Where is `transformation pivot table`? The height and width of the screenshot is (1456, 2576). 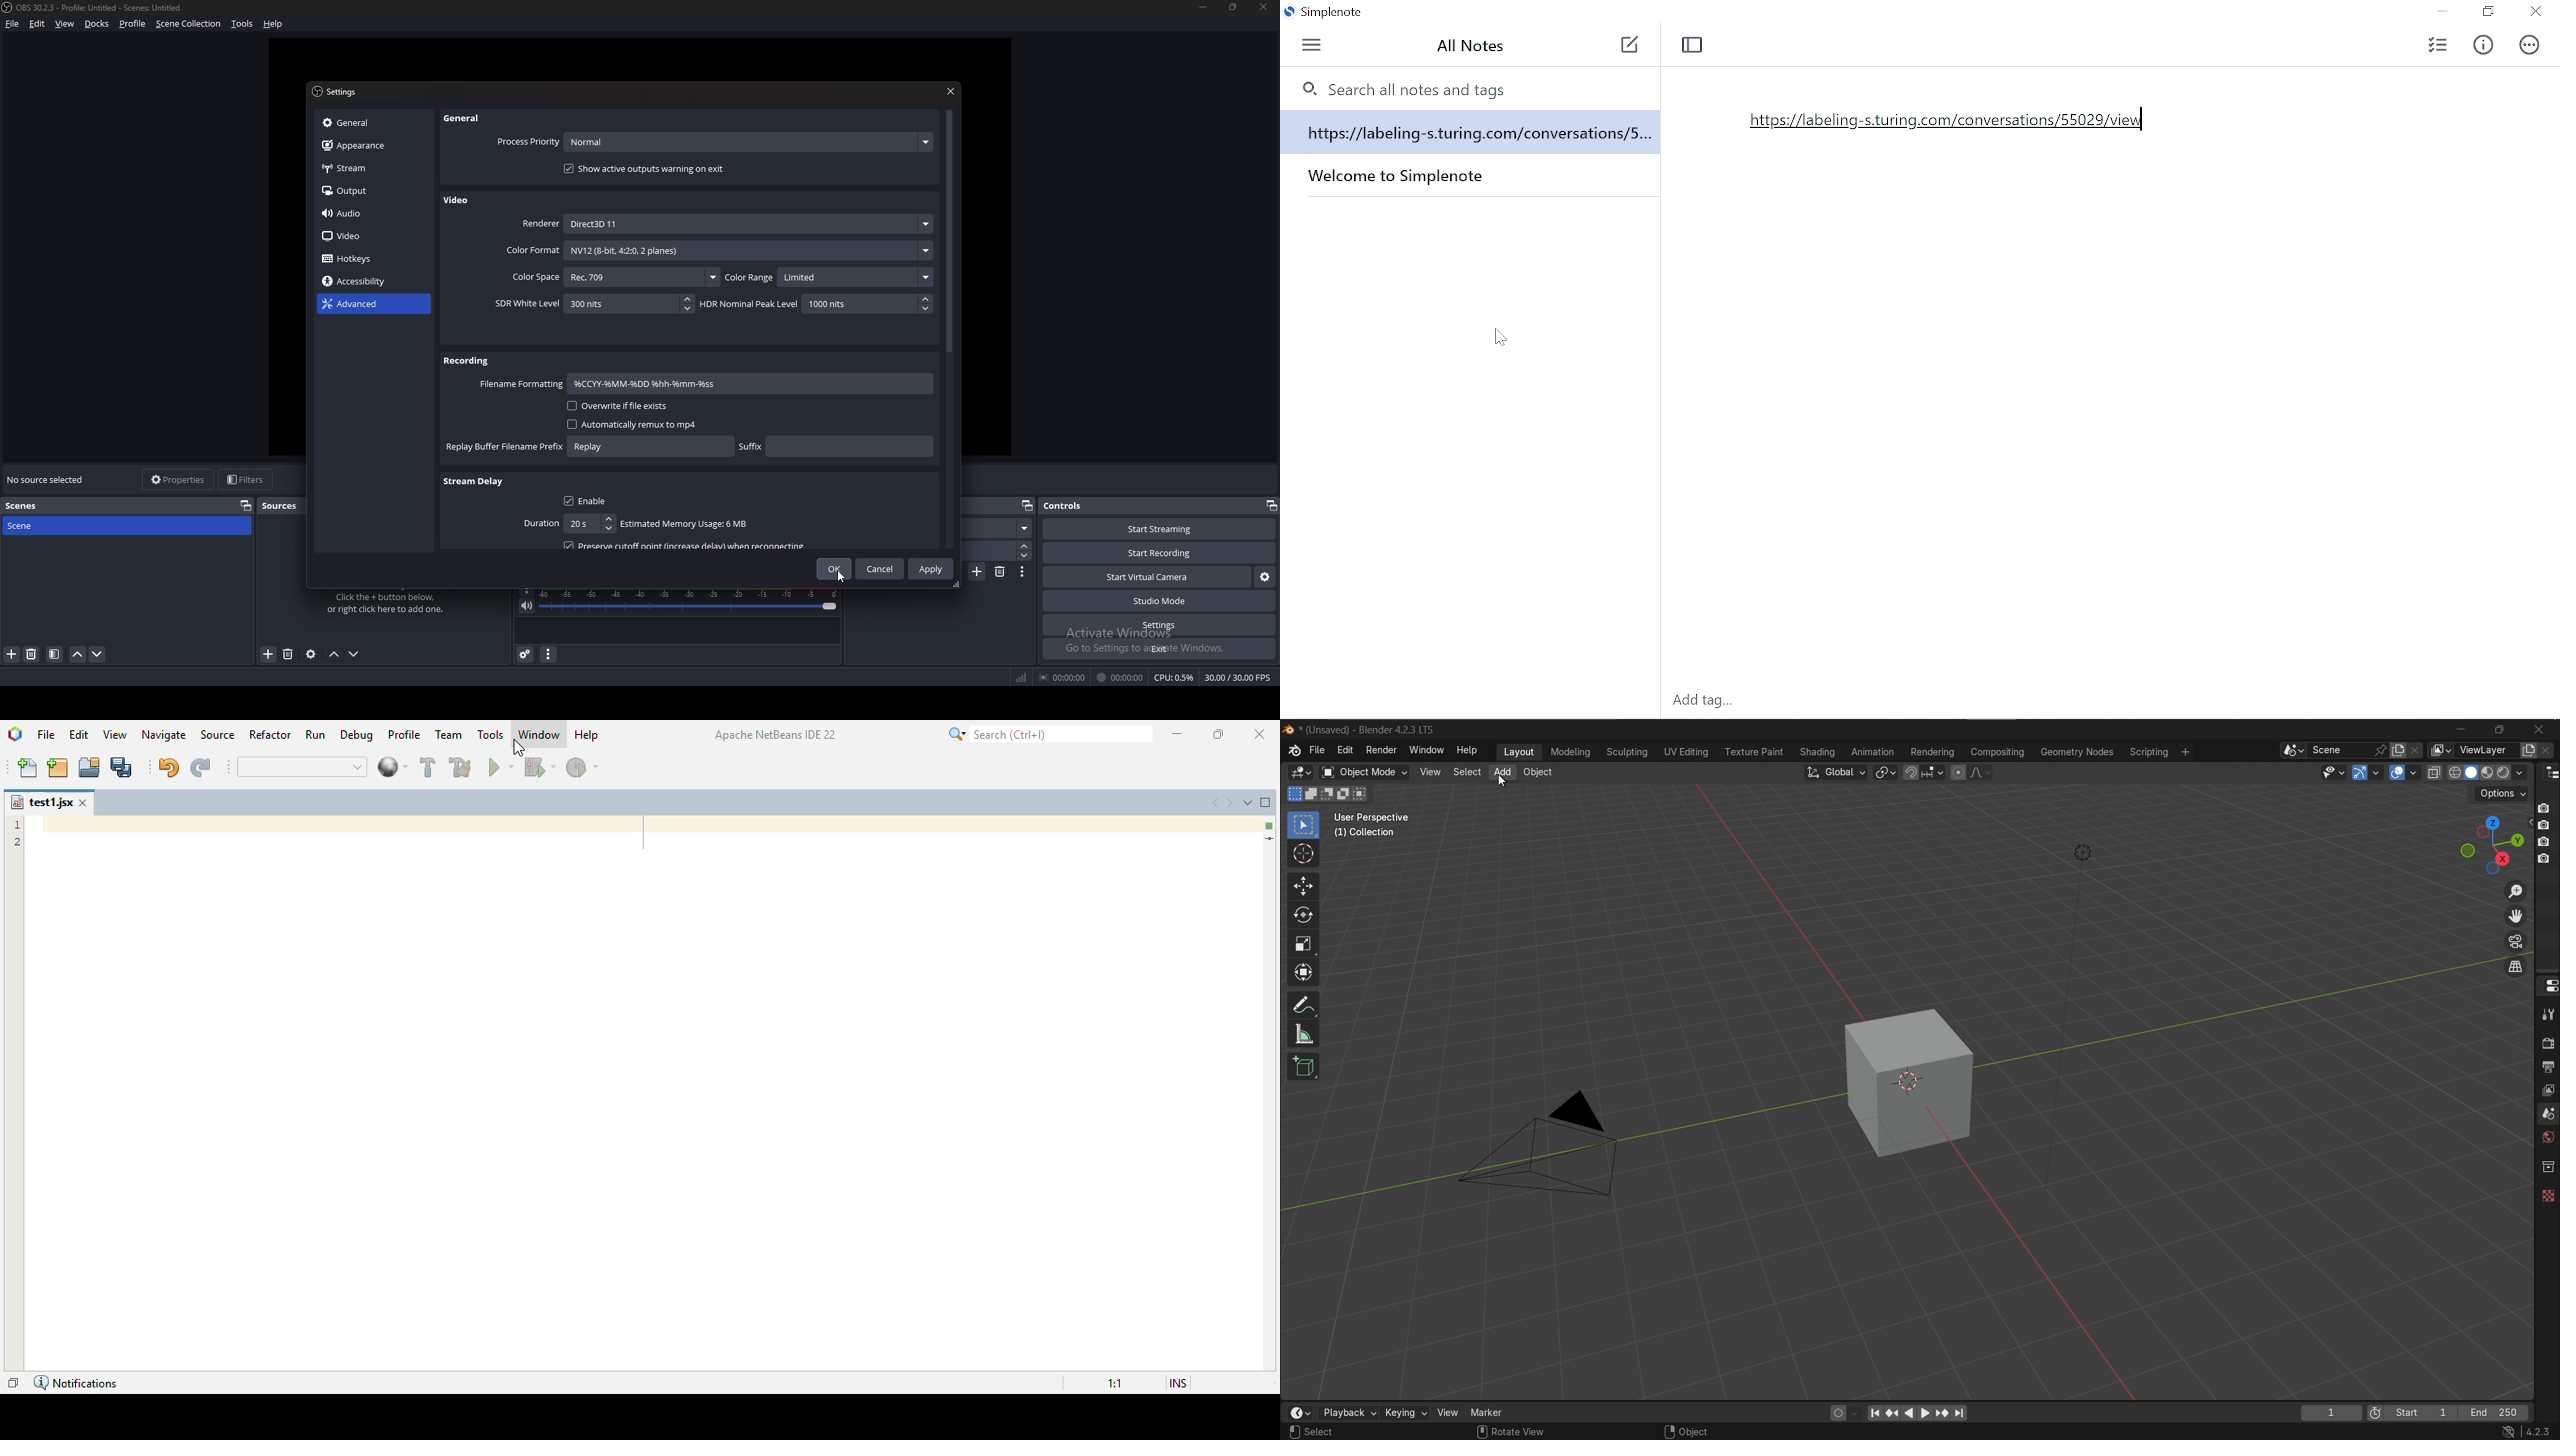
transformation pivot table is located at coordinates (1887, 772).